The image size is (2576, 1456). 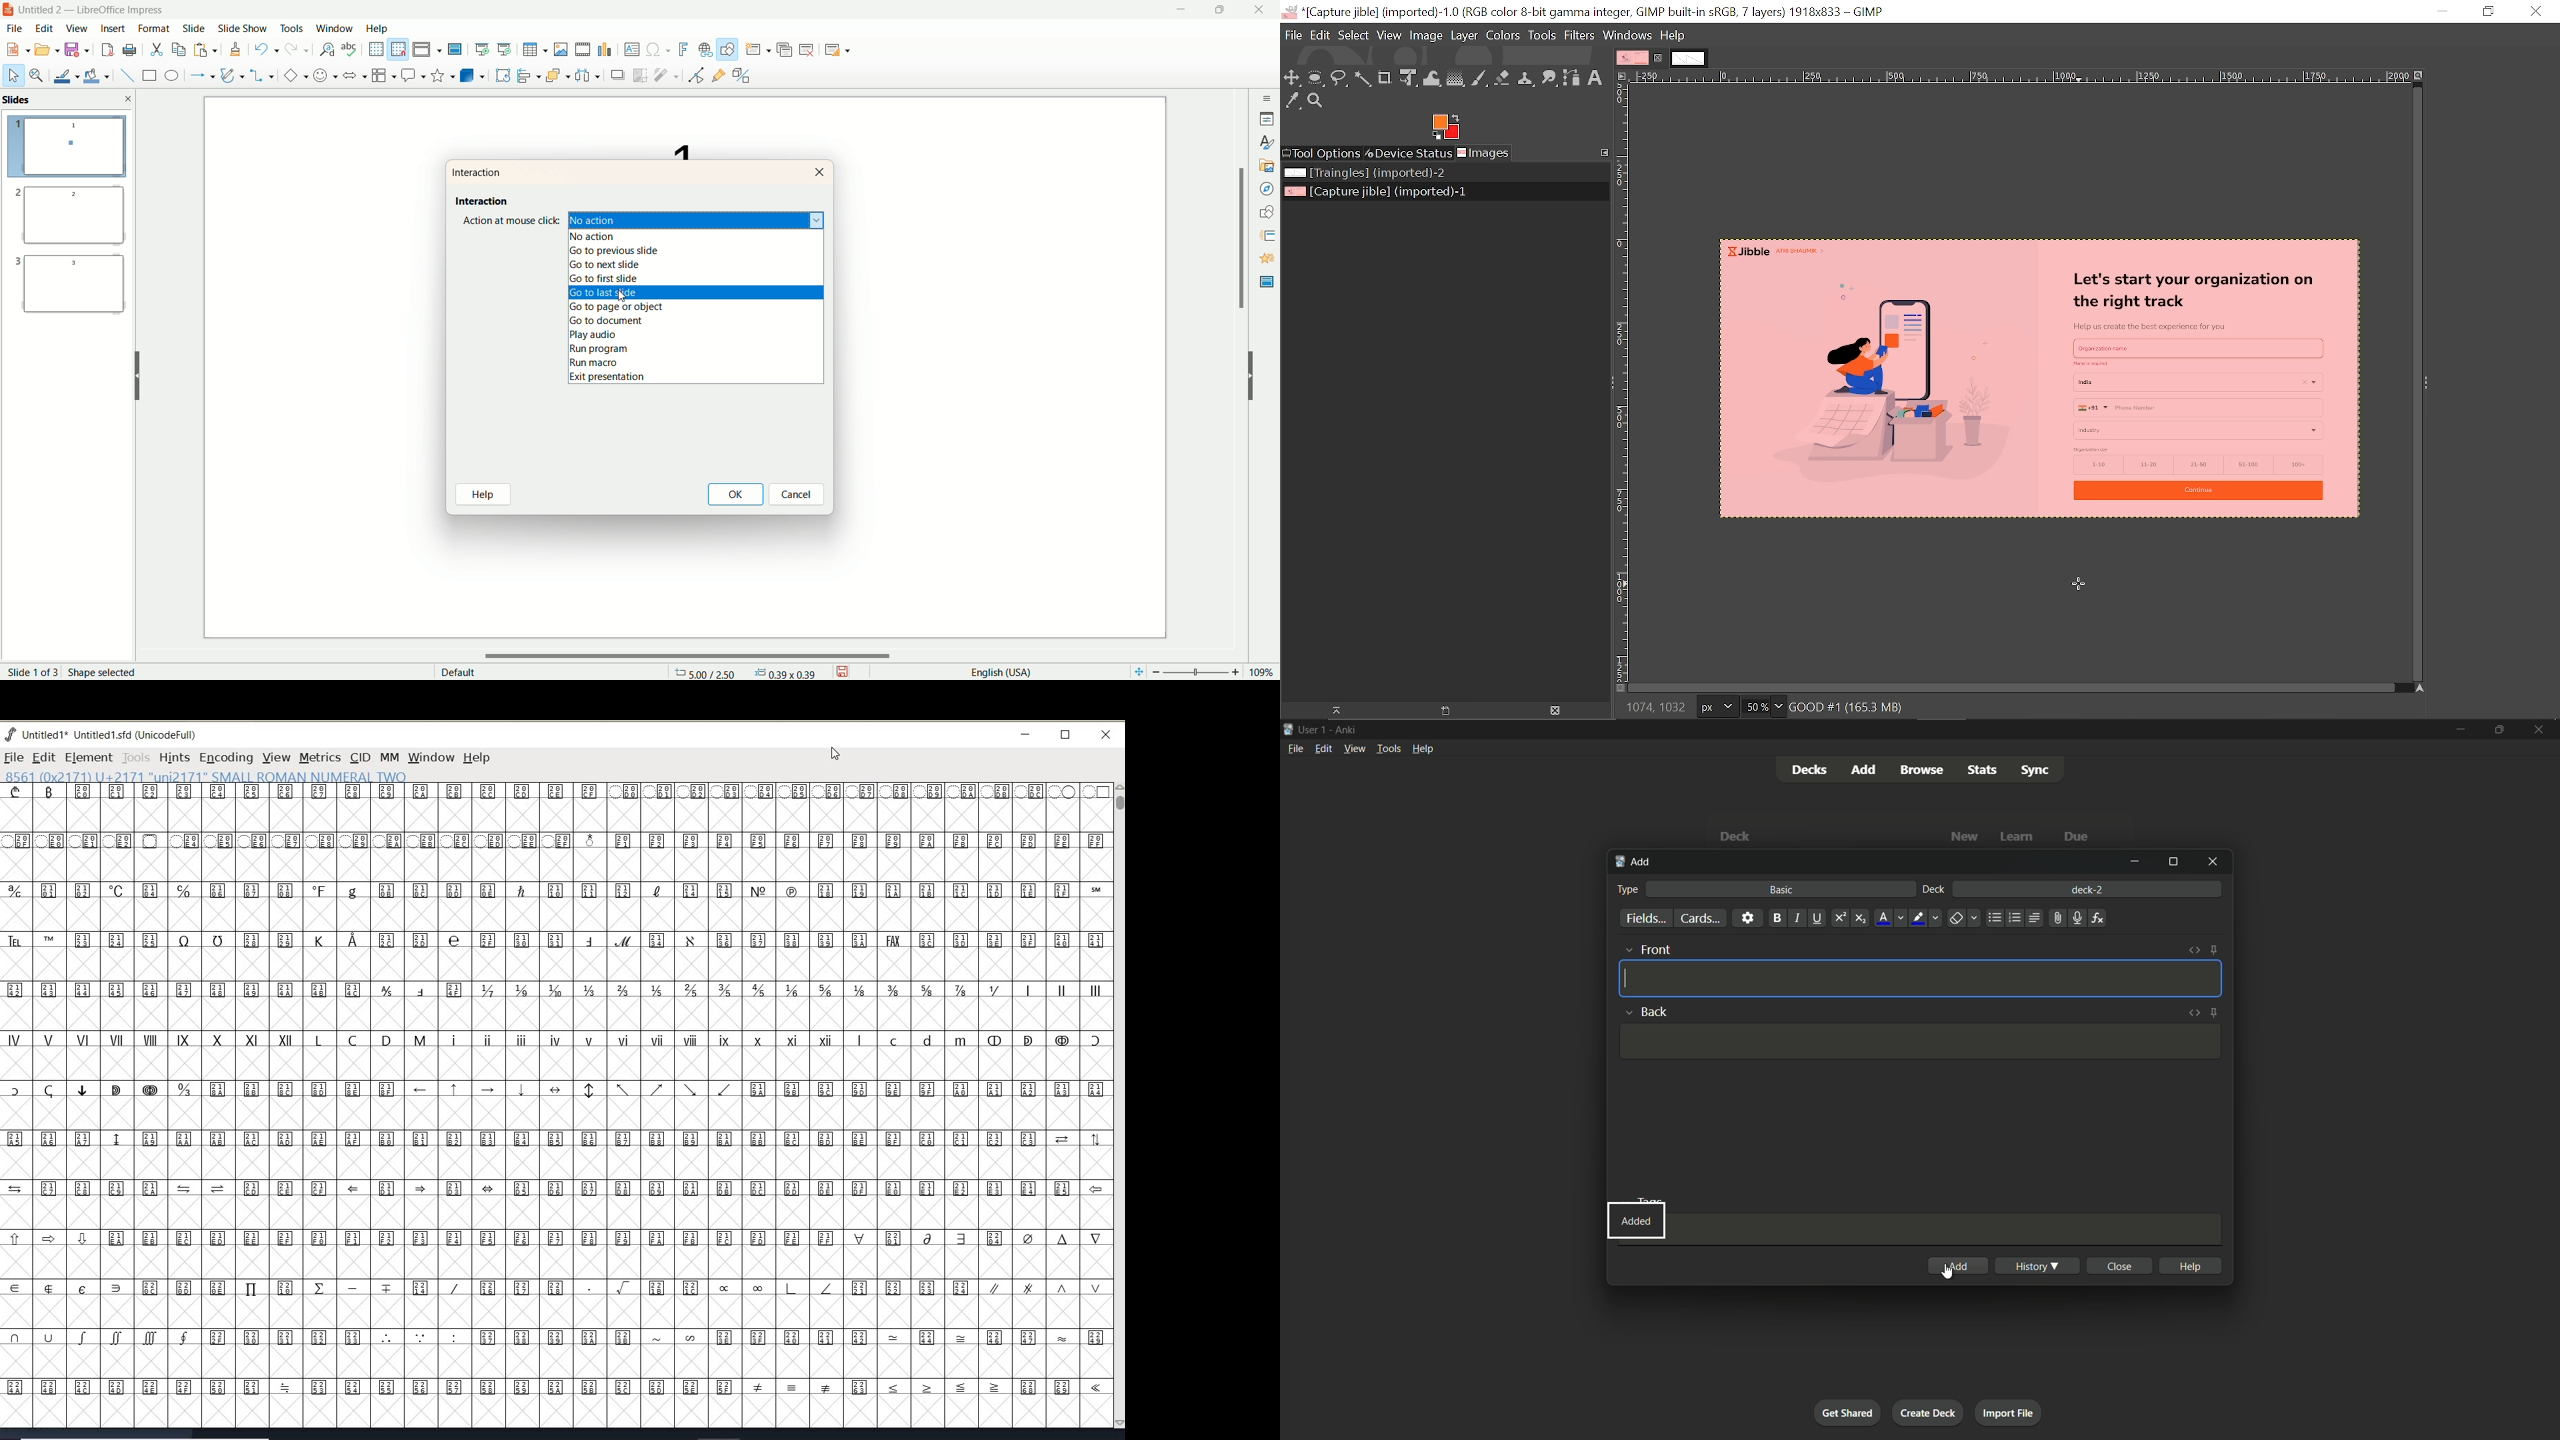 What do you see at coordinates (483, 47) in the screenshot?
I see `start from first slide` at bounding box center [483, 47].